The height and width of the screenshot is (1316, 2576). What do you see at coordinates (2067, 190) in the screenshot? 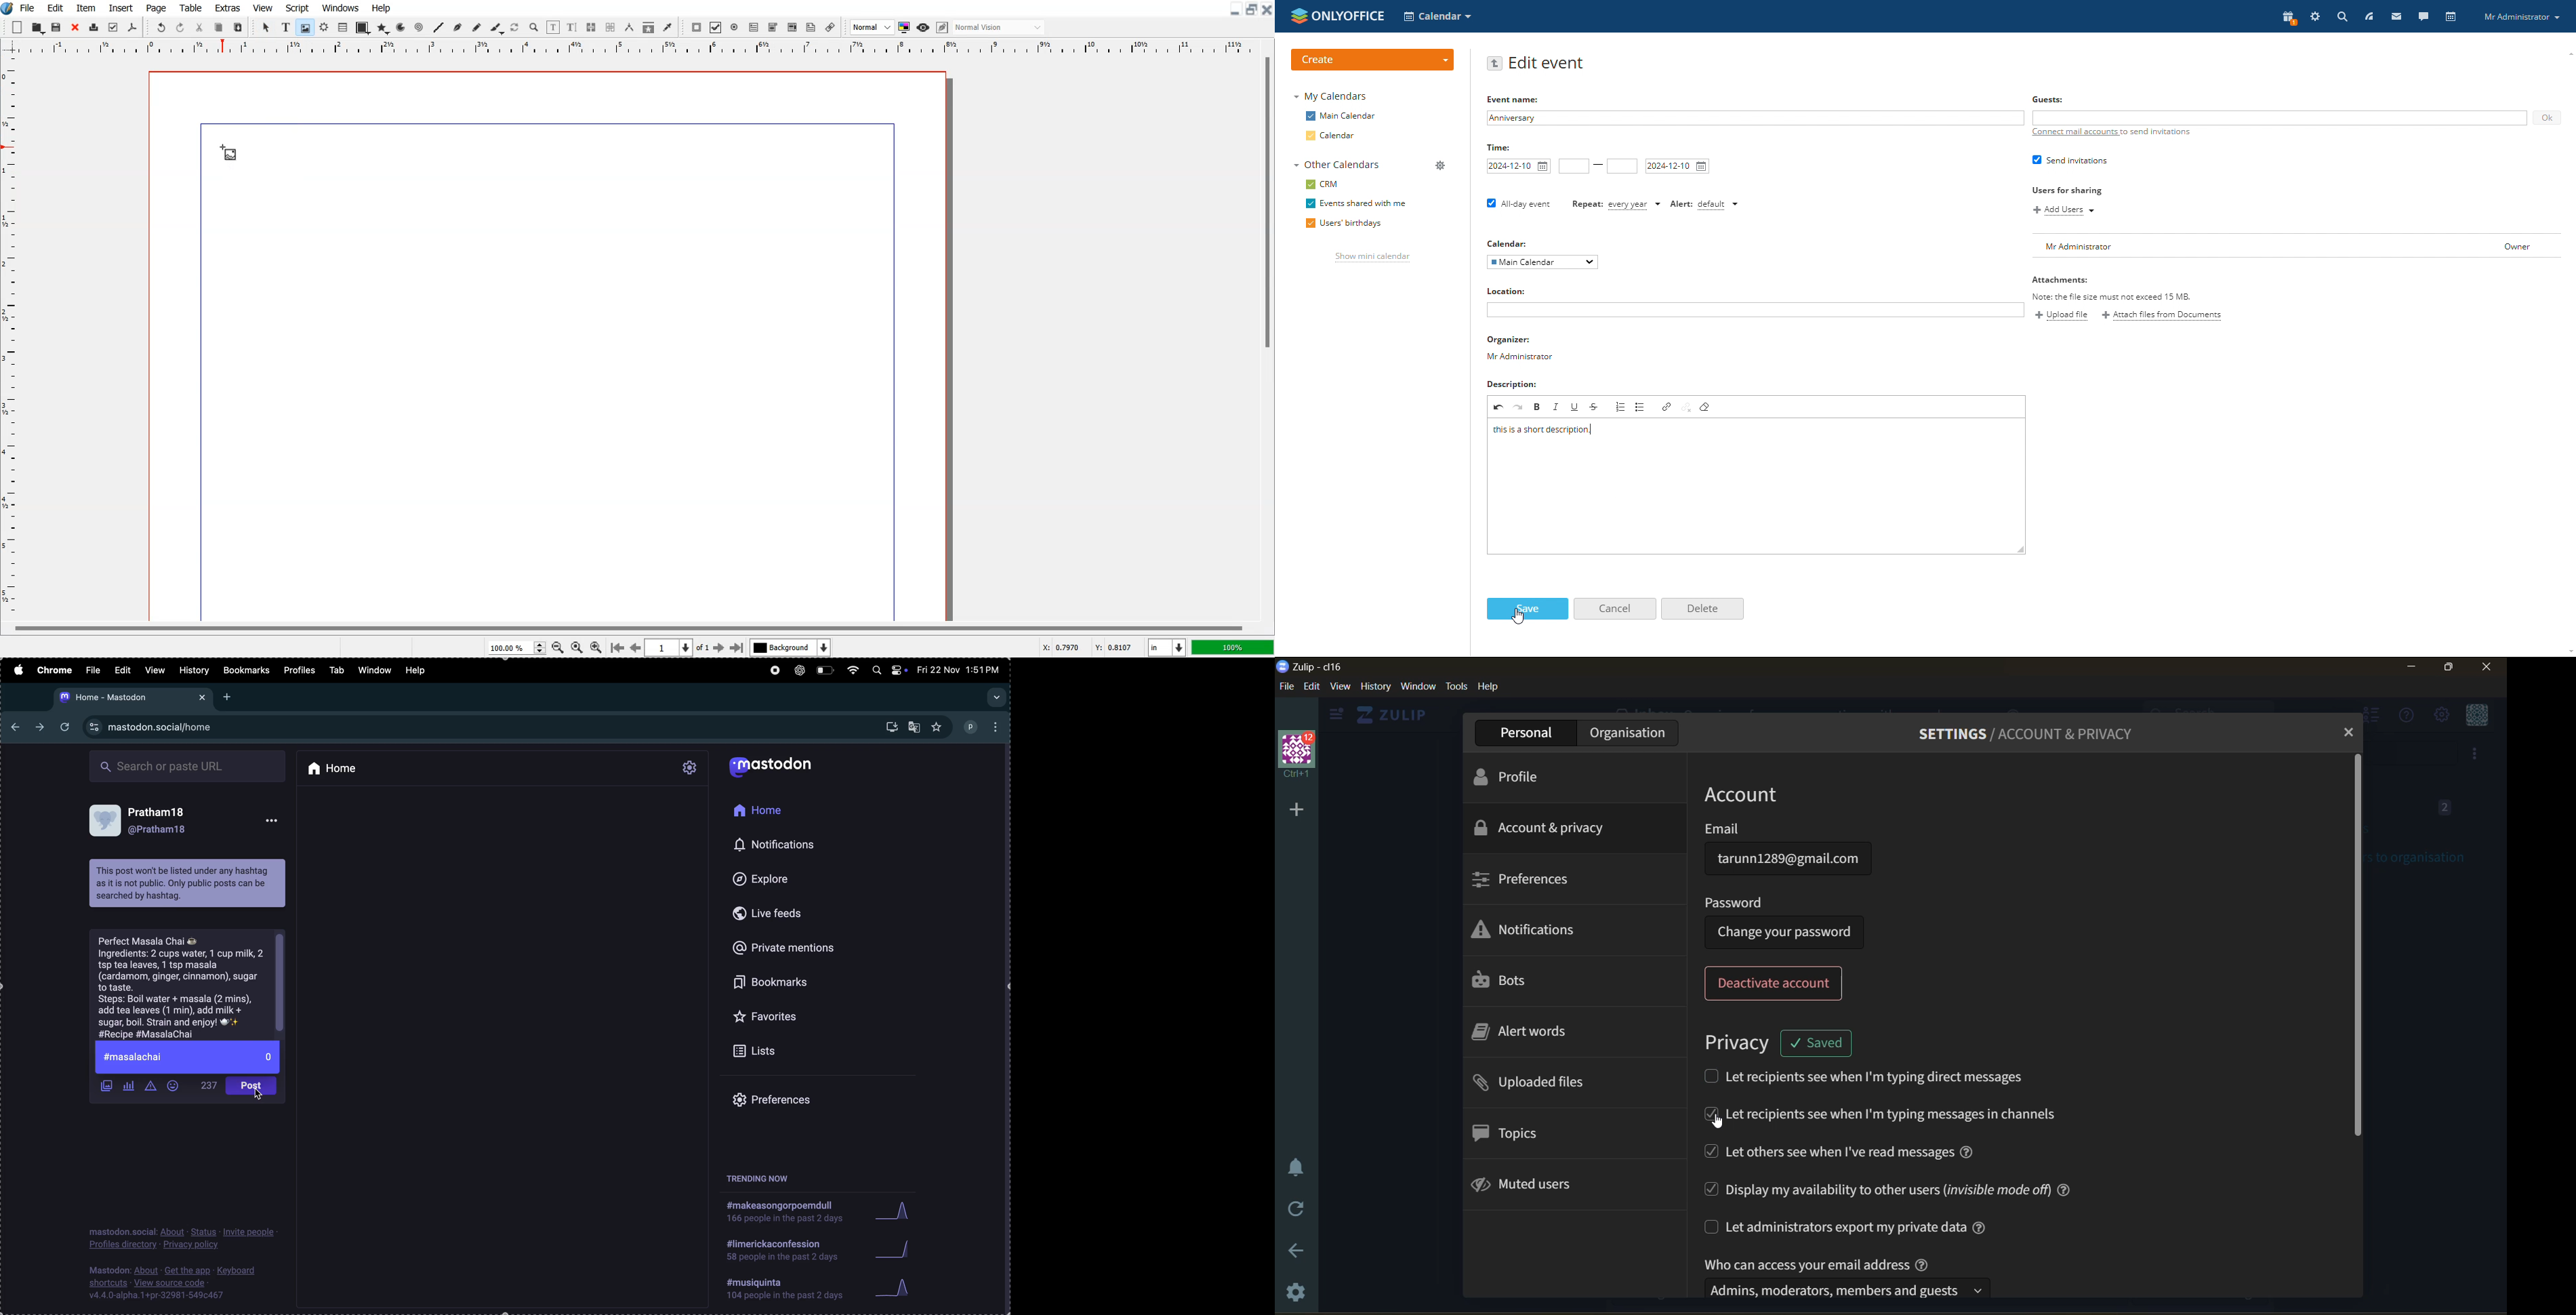
I see `Users for sharing.` at bounding box center [2067, 190].